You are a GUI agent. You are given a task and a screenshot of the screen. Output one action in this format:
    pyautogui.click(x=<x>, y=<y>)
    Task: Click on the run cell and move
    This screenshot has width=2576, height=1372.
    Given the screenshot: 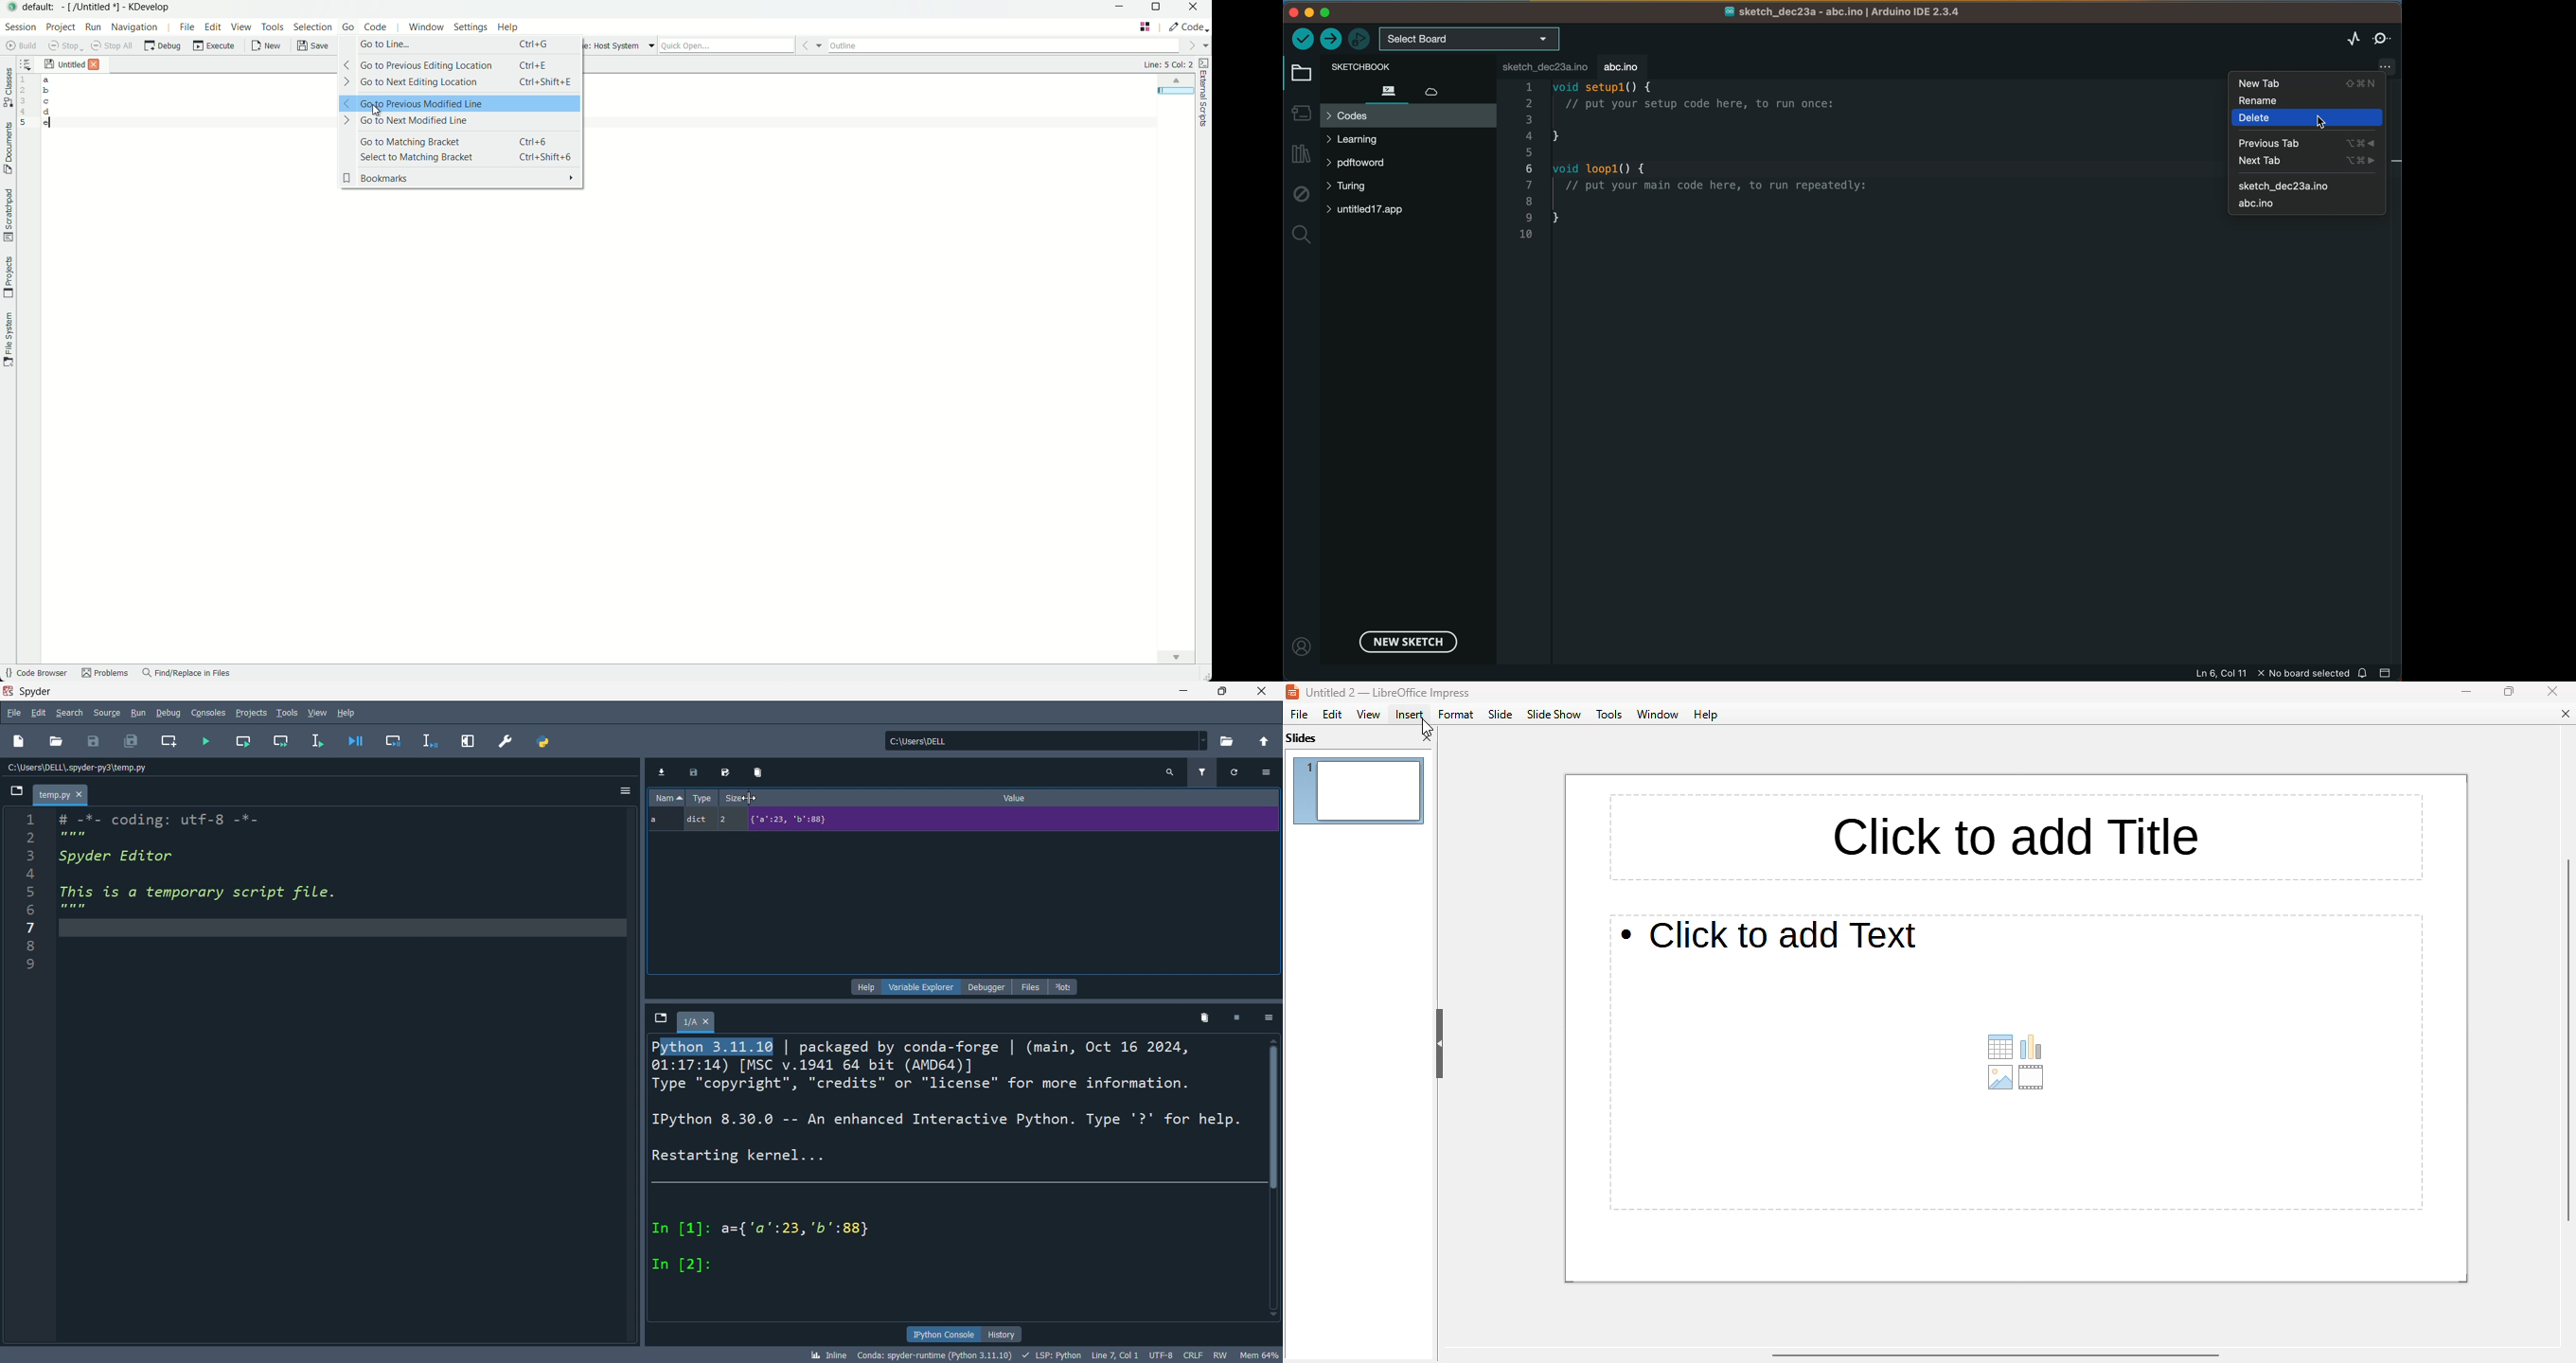 What is the action you would take?
    pyautogui.click(x=282, y=741)
    